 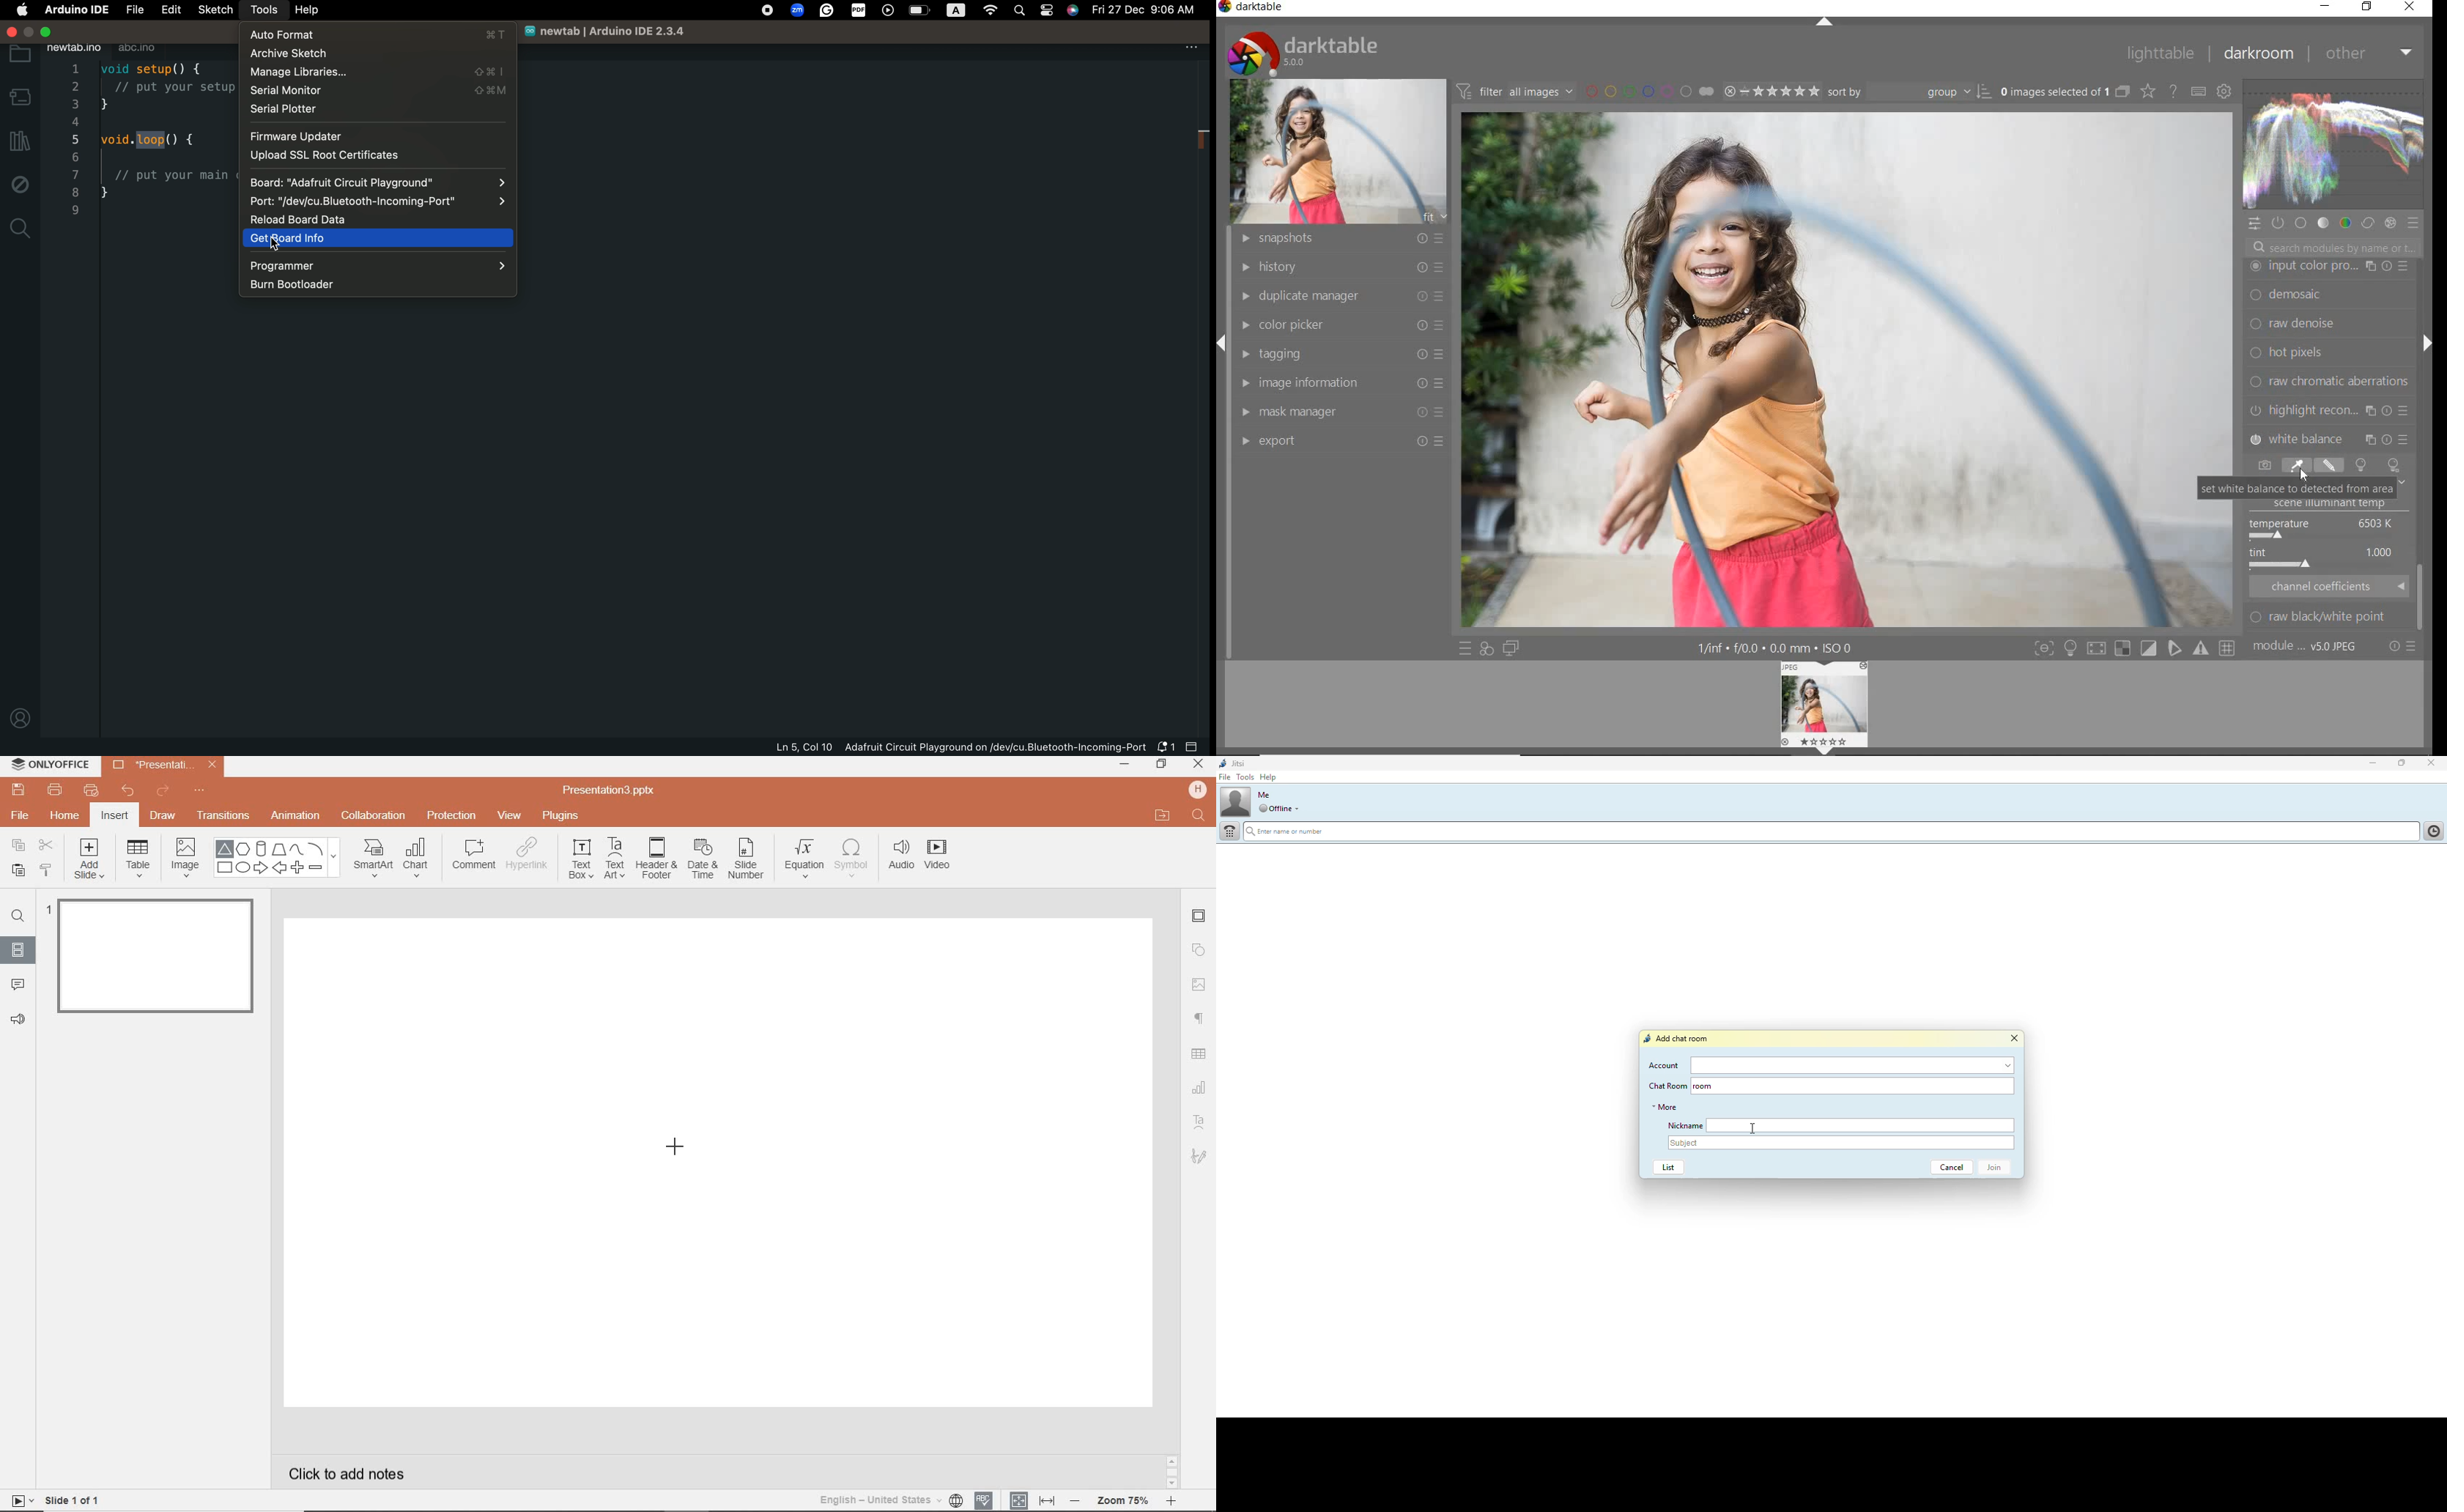 What do you see at coordinates (2325, 5) in the screenshot?
I see `minimize` at bounding box center [2325, 5].